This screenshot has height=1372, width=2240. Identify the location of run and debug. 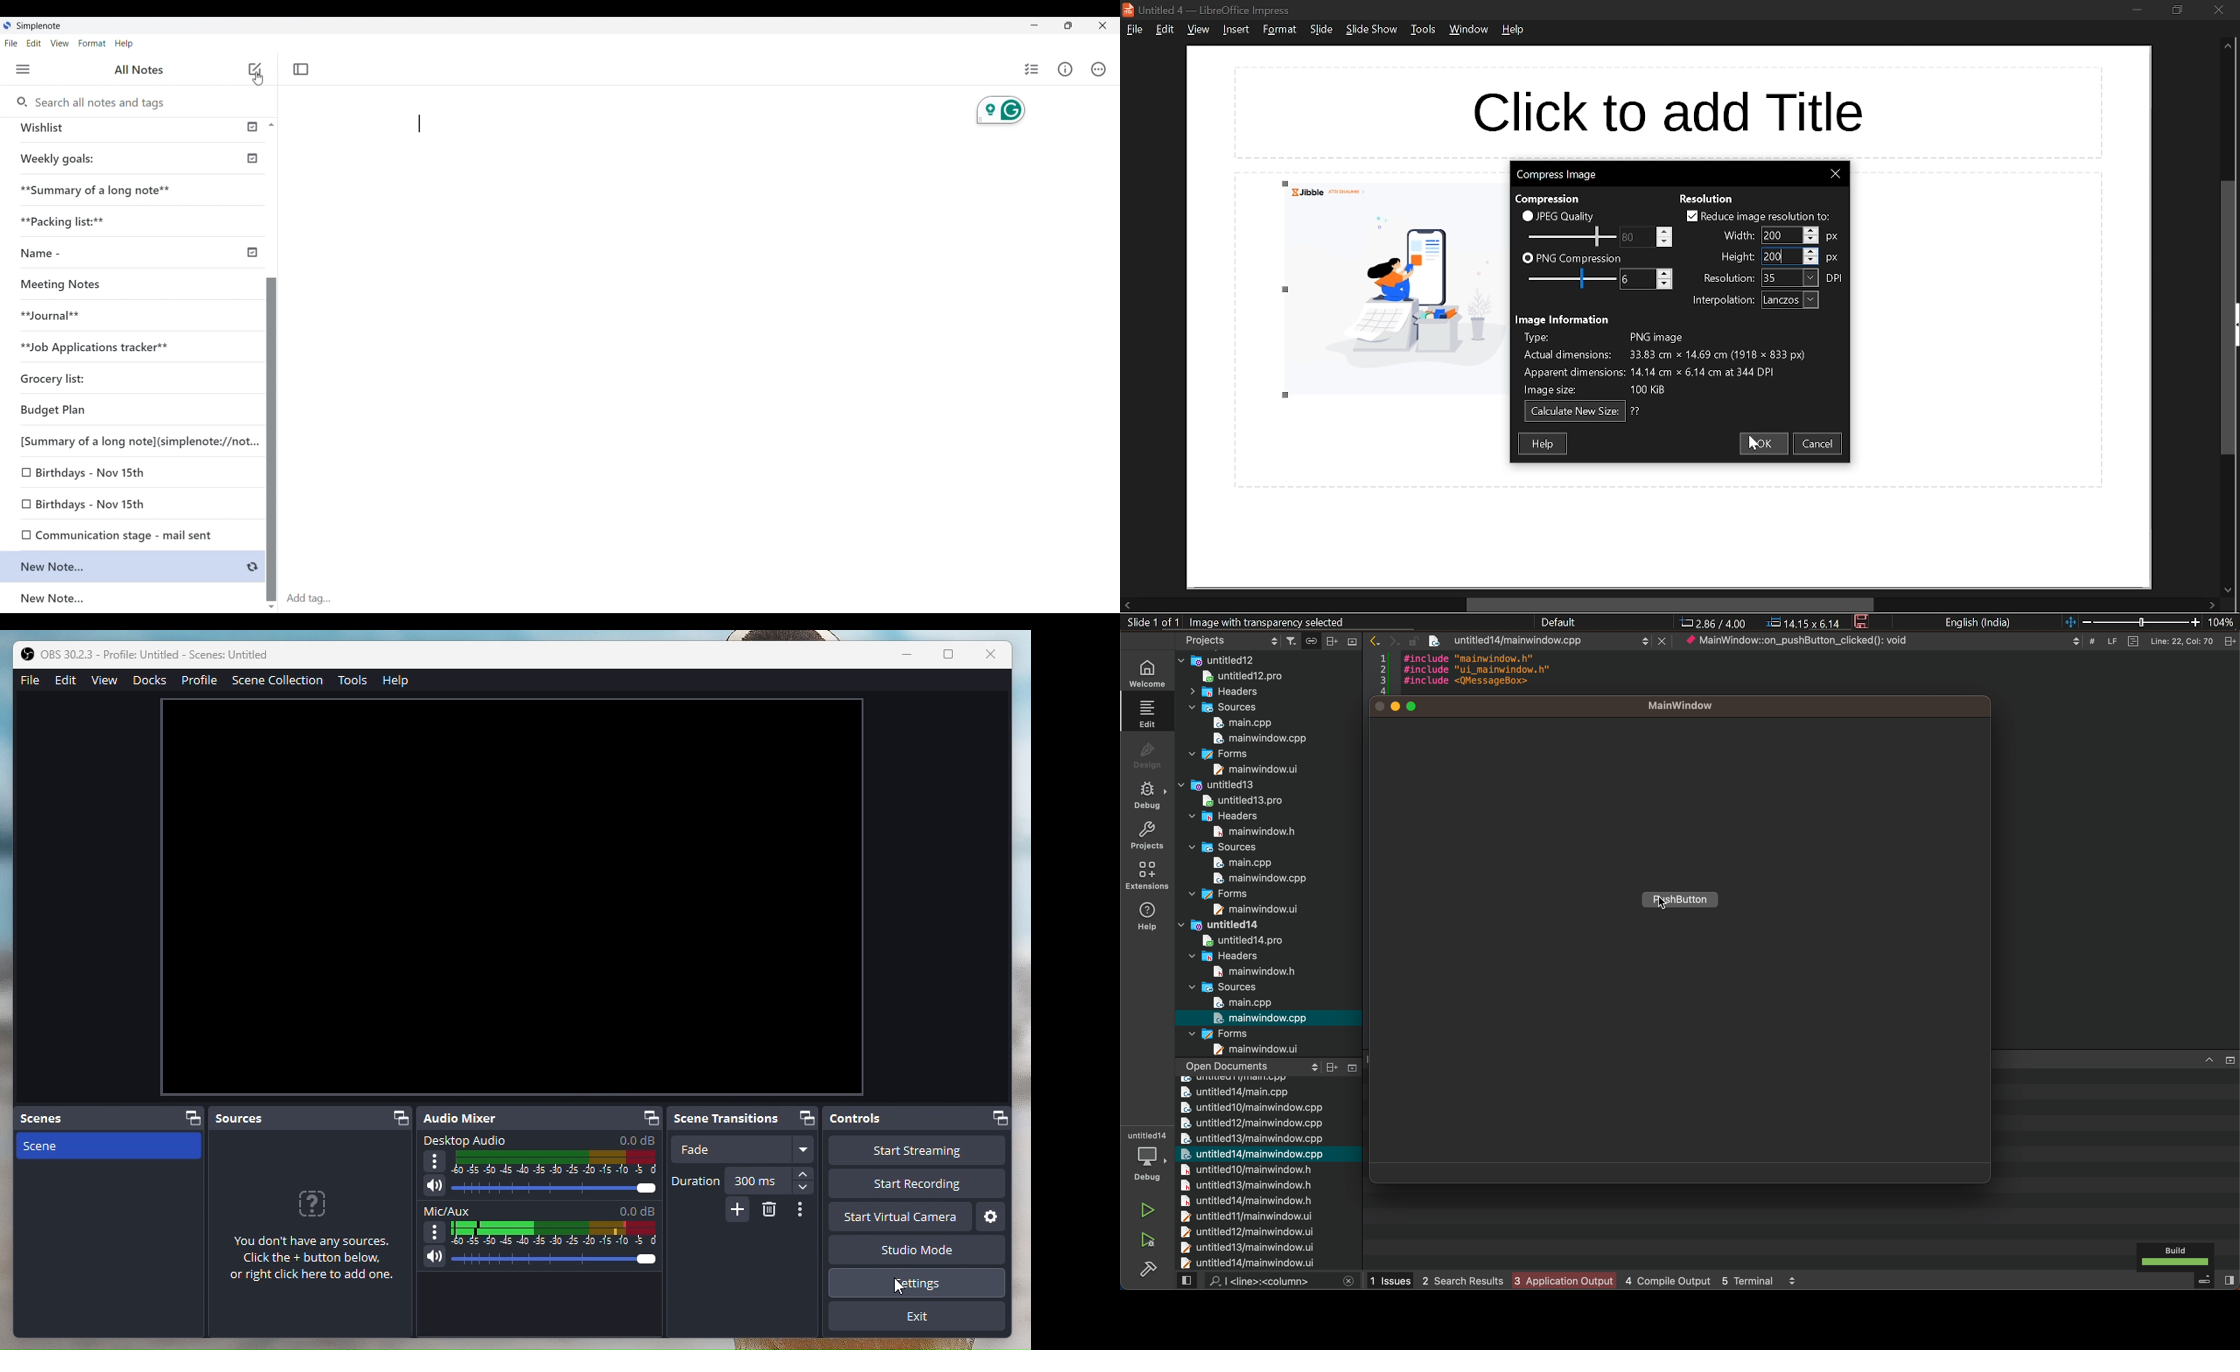
(1148, 1241).